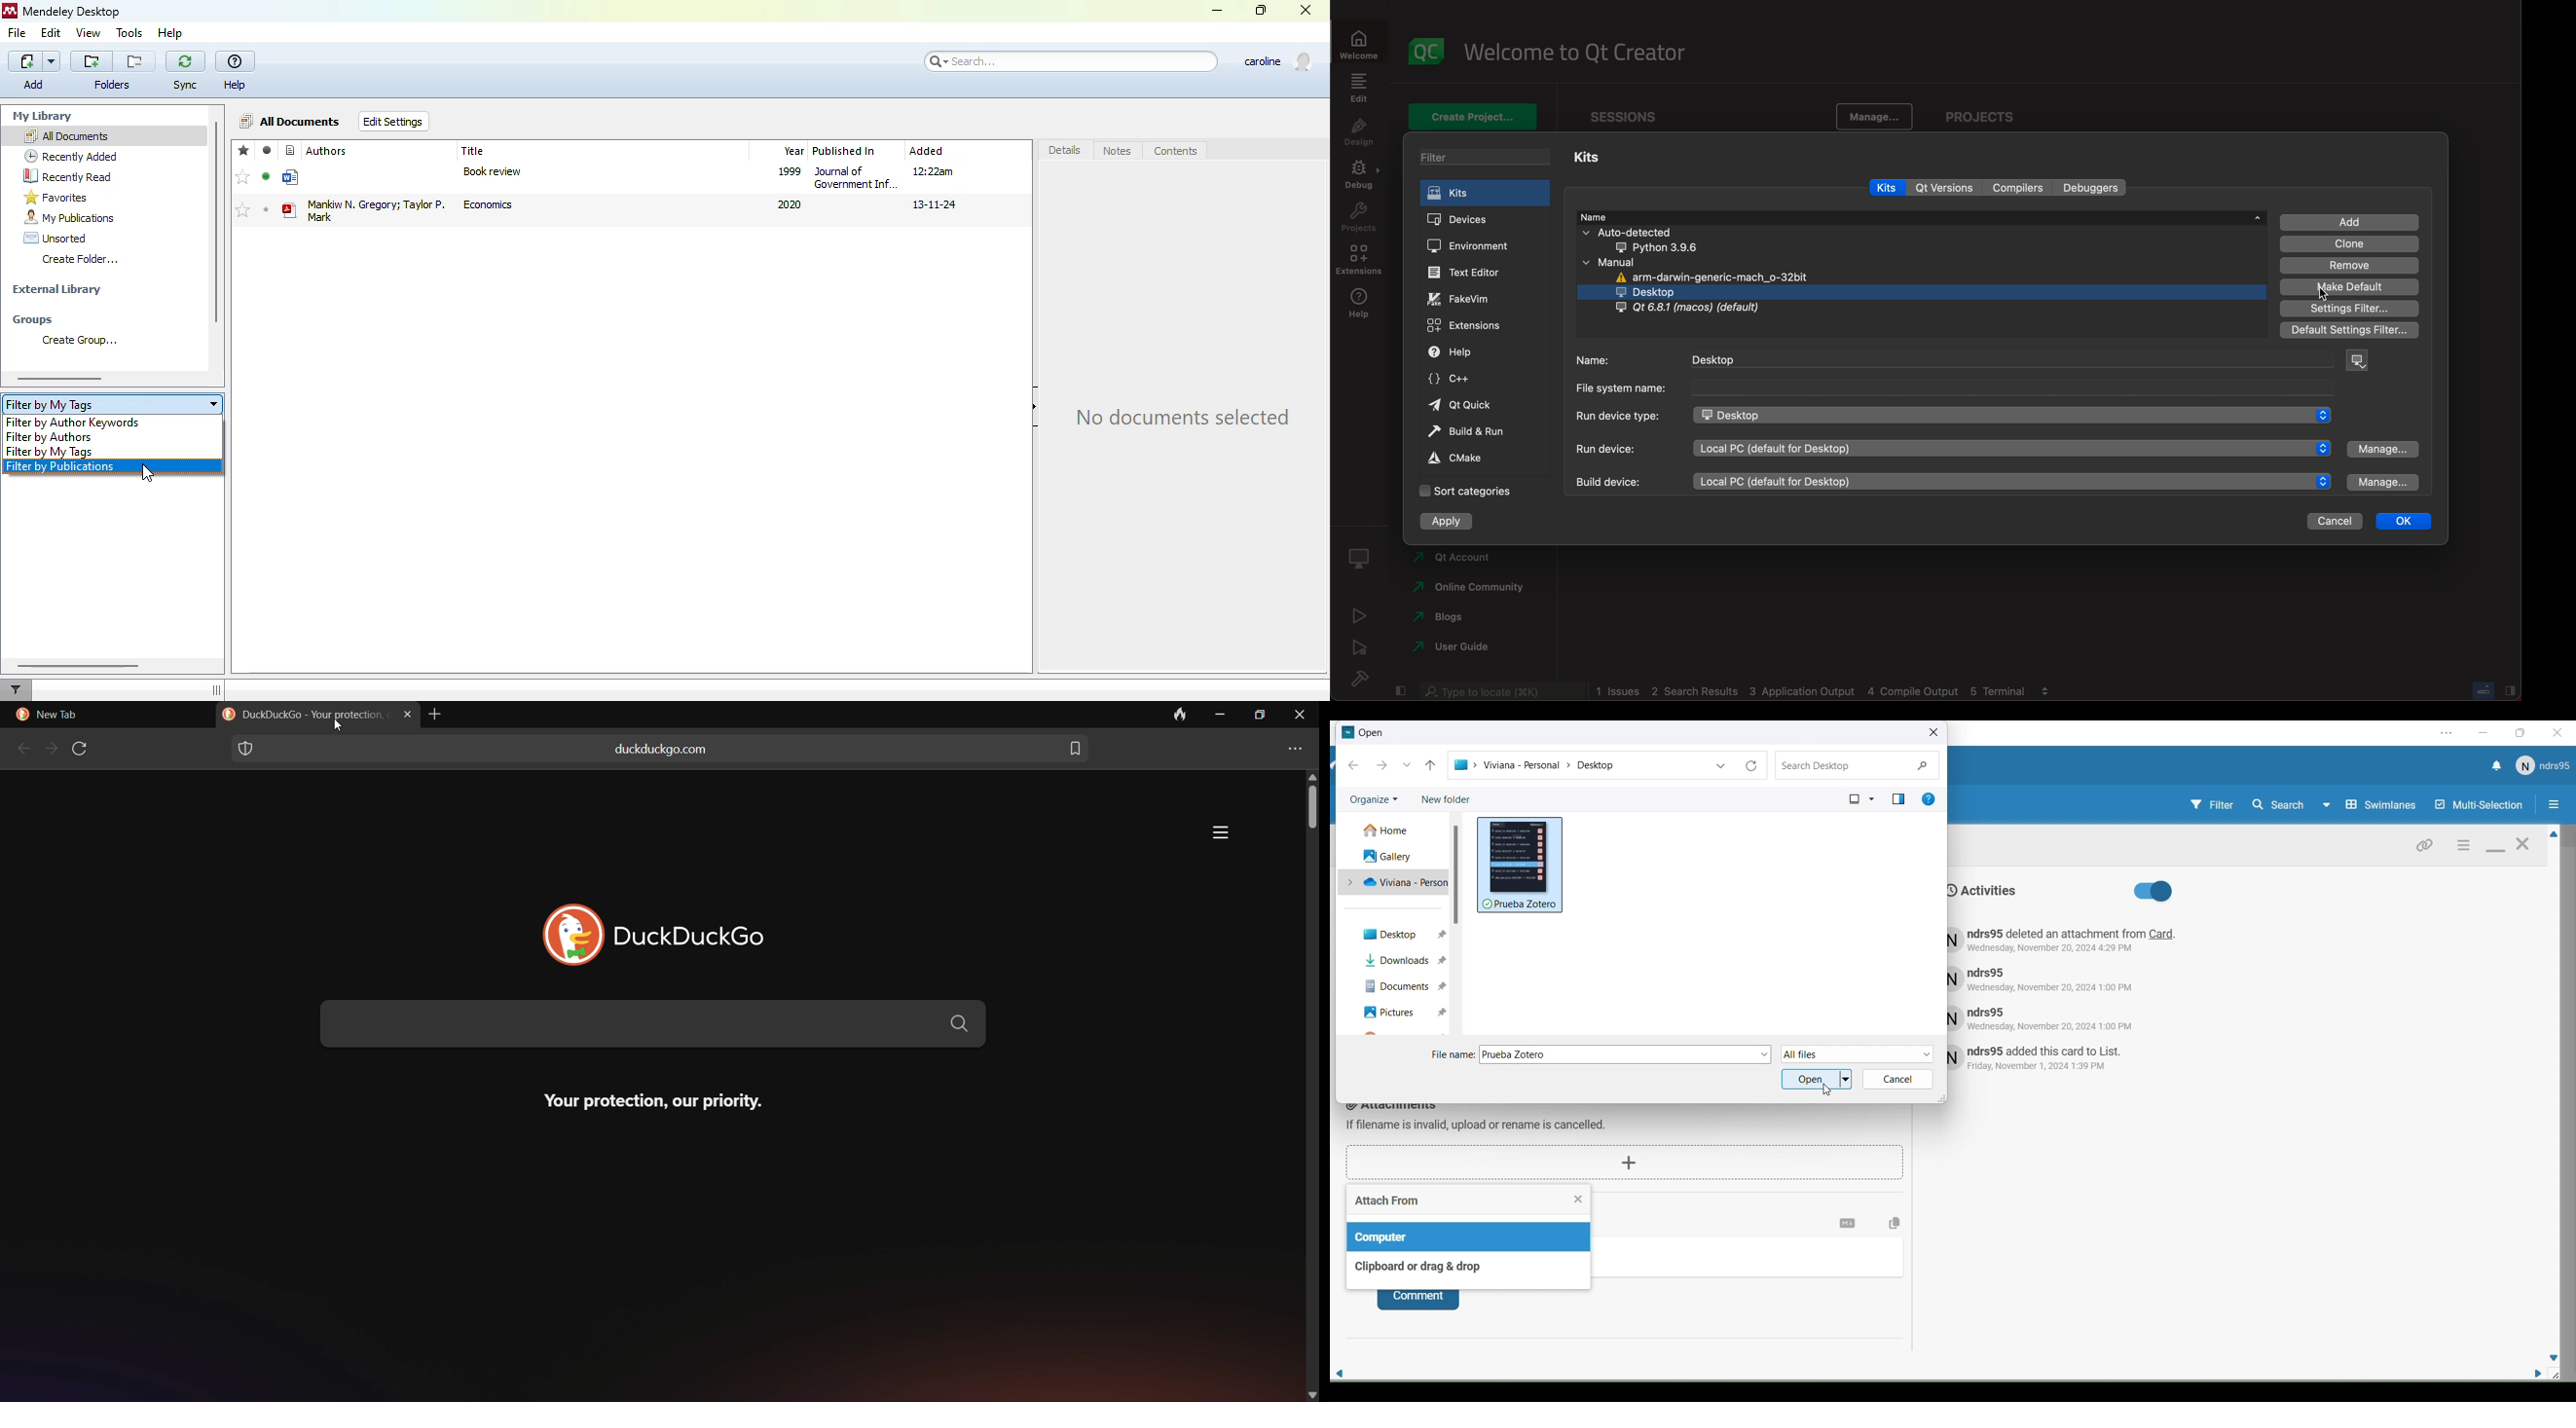 The width and height of the screenshot is (2576, 1428). I want to click on hide, so click(1037, 406).